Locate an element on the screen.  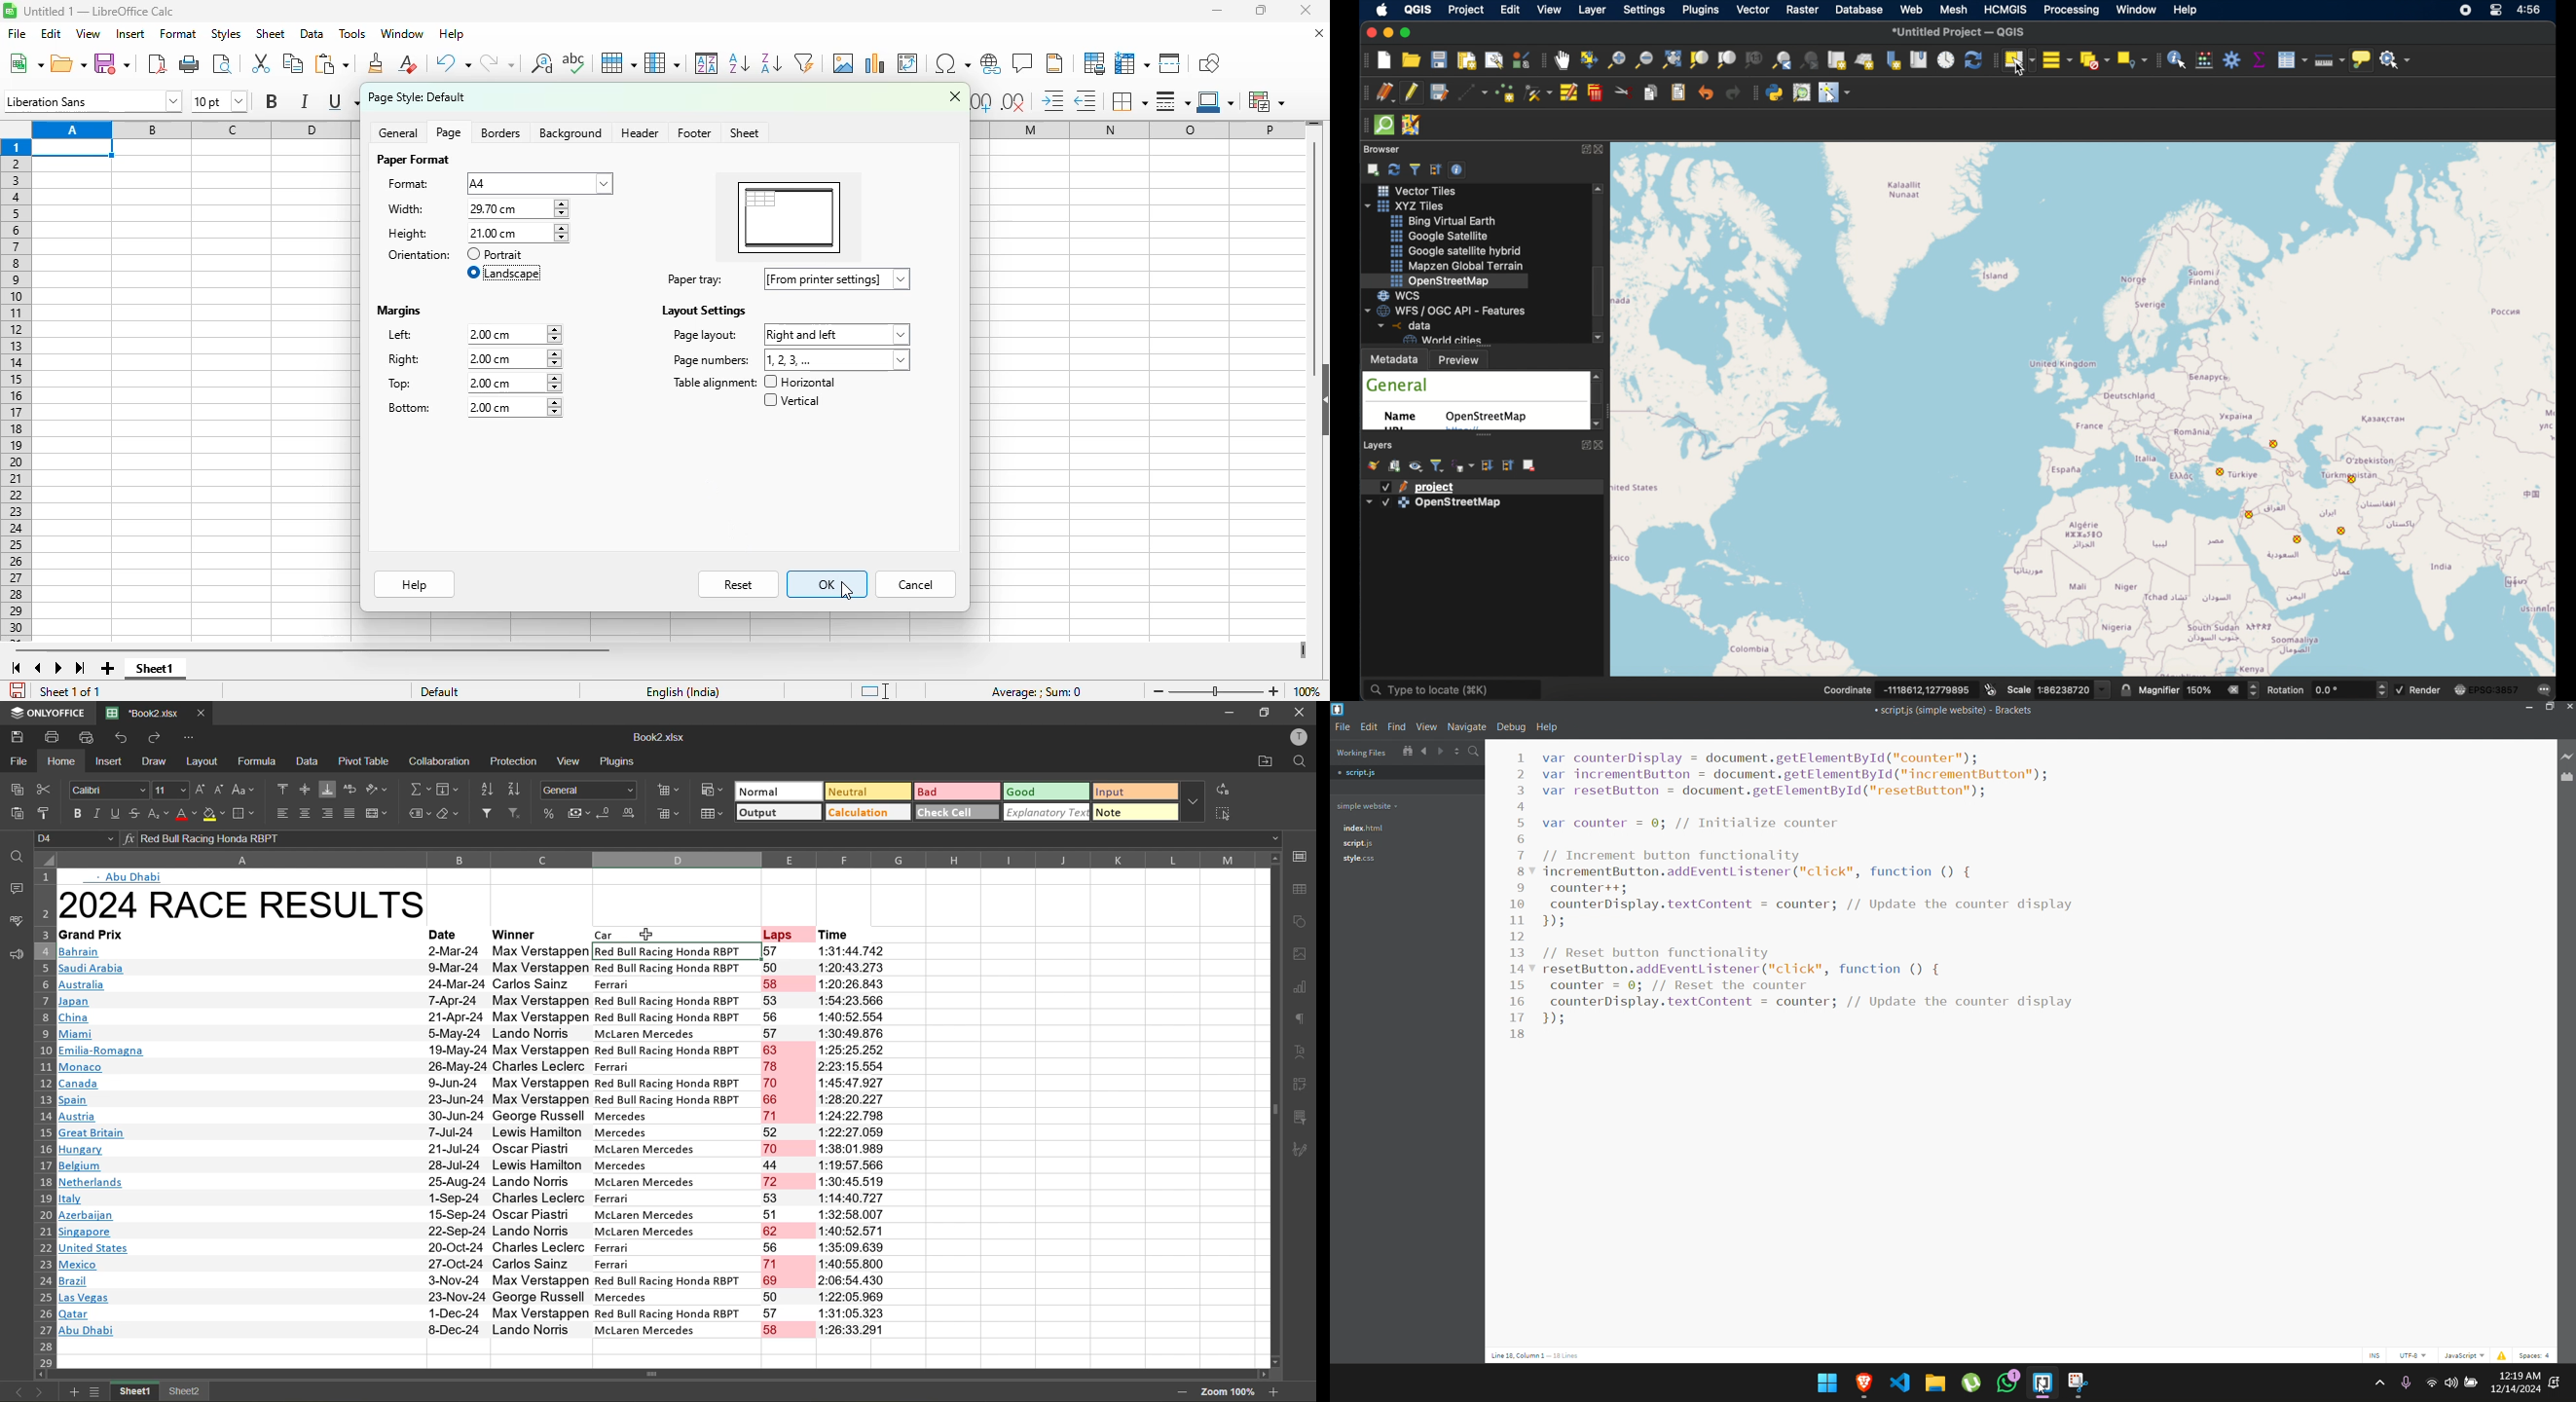
fill color is located at coordinates (214, 816).